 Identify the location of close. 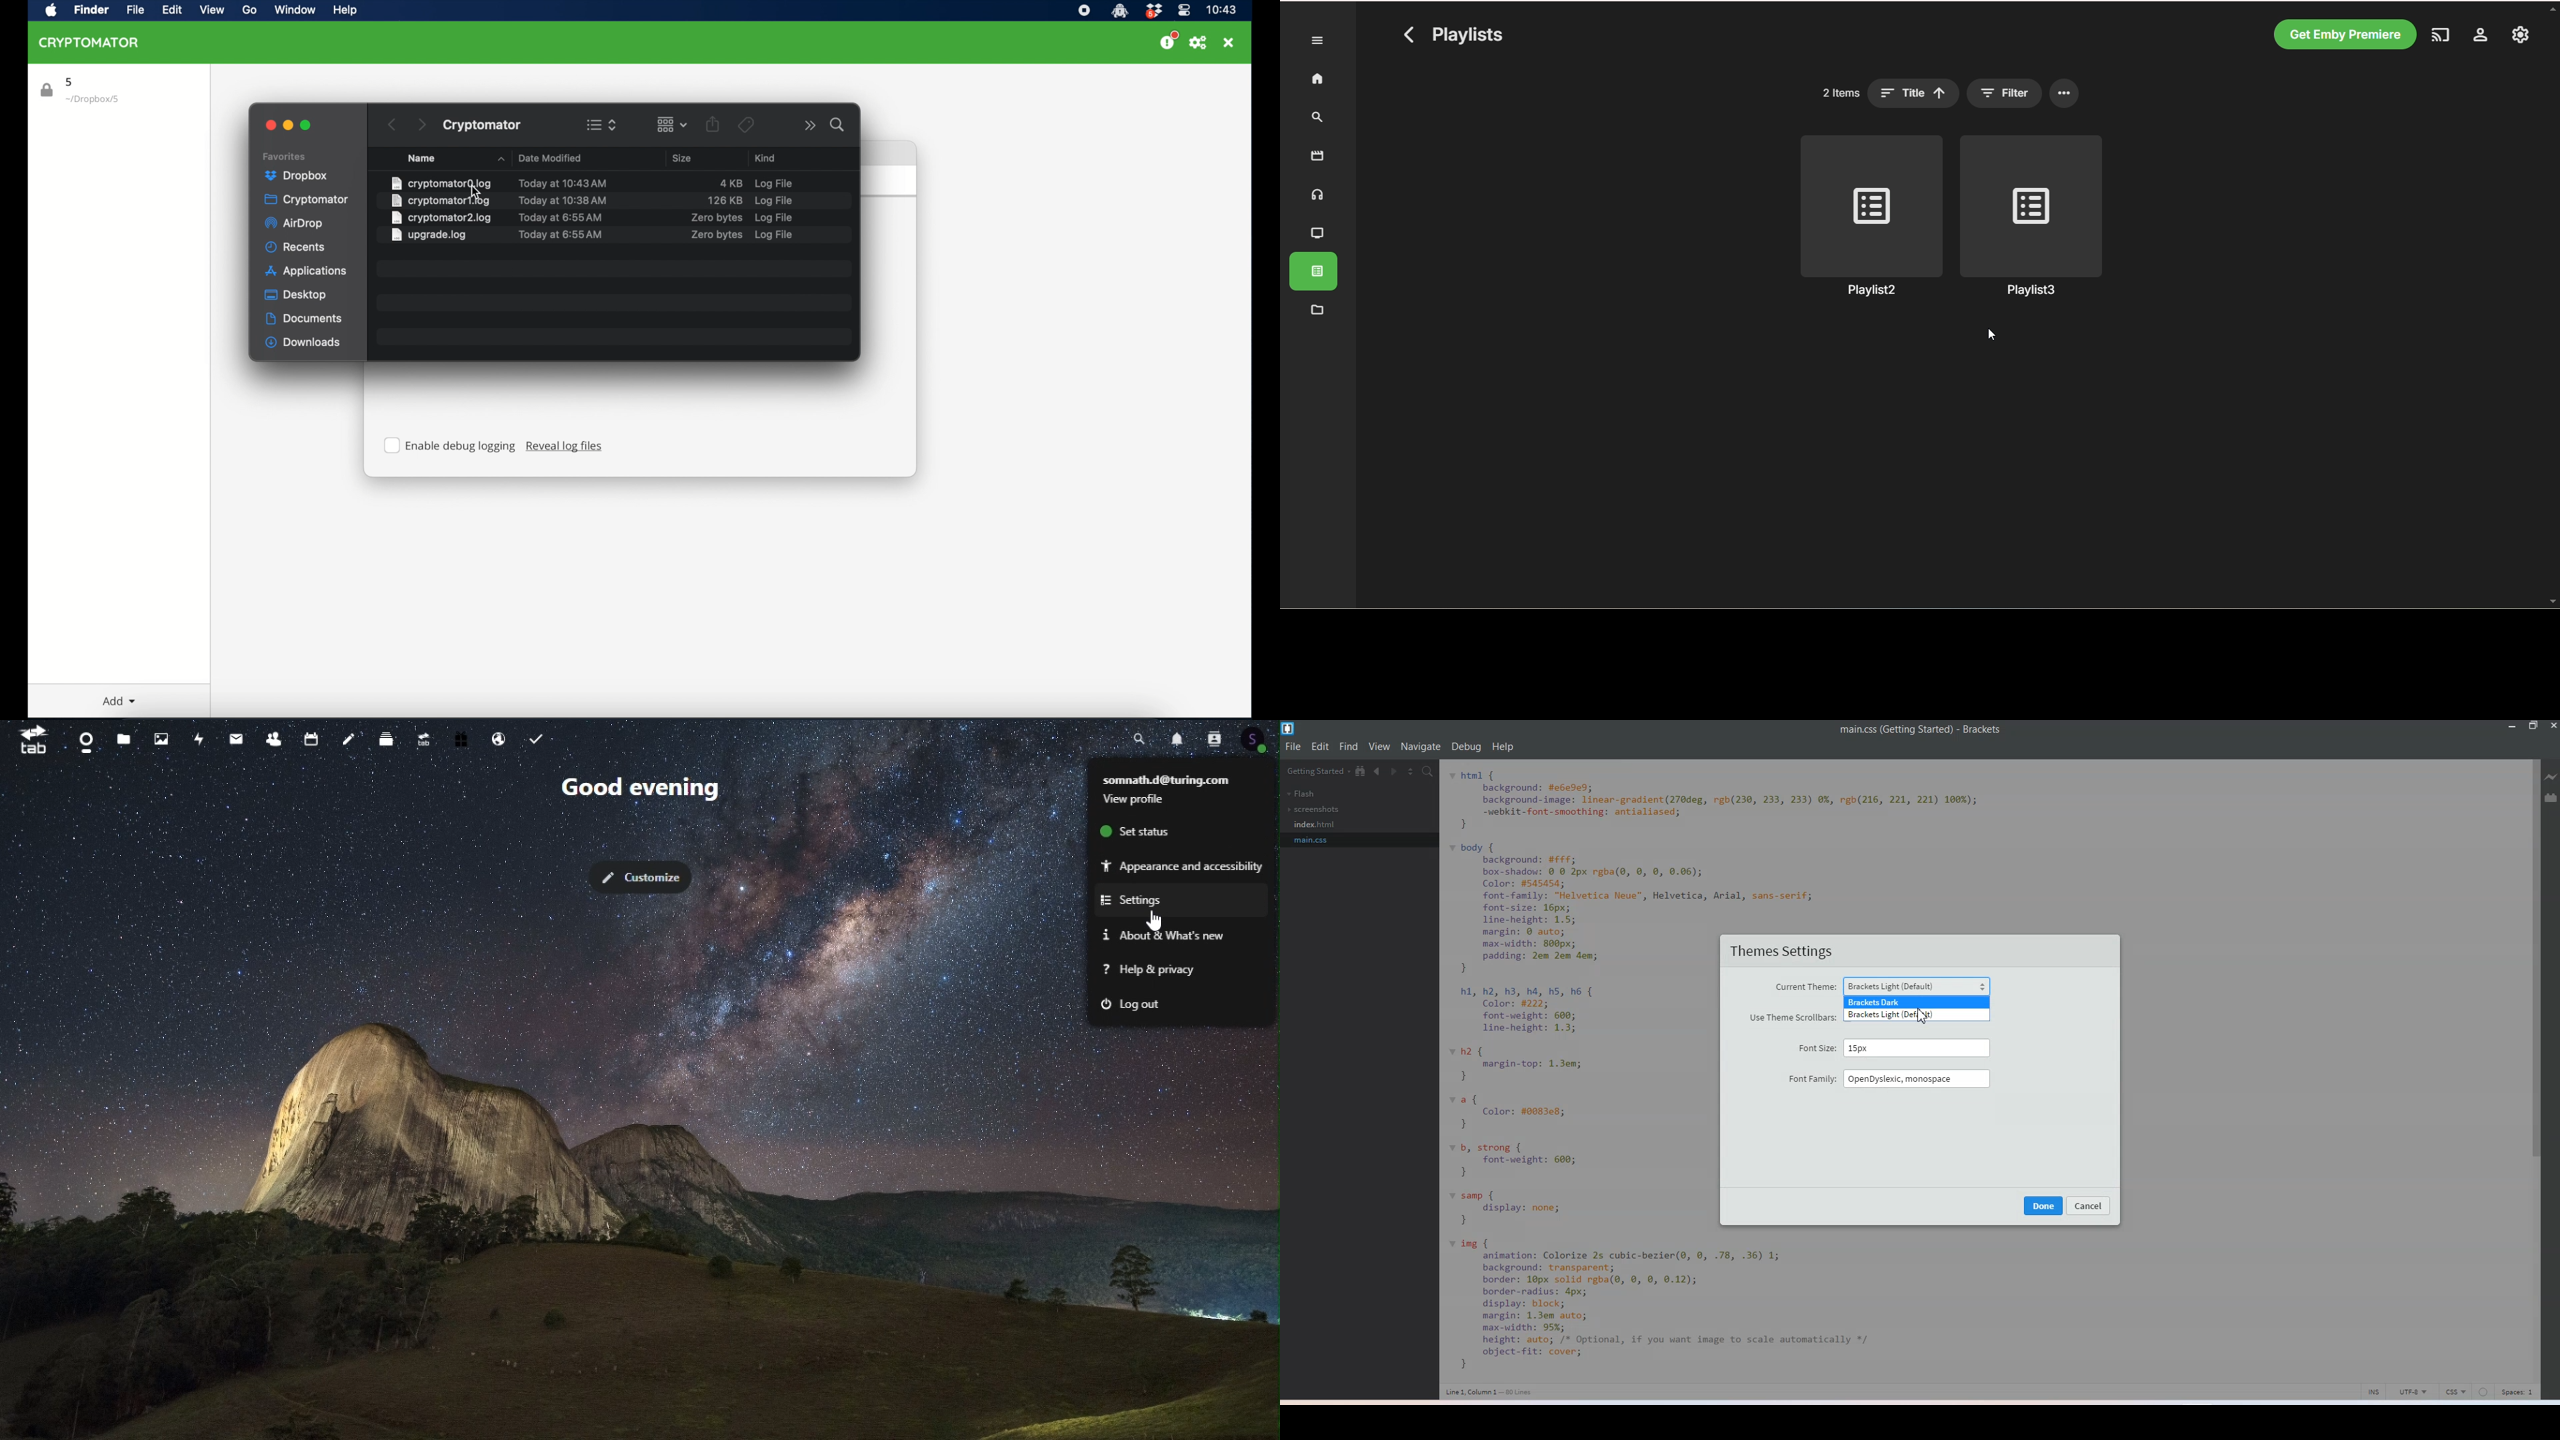
(1229, 43).